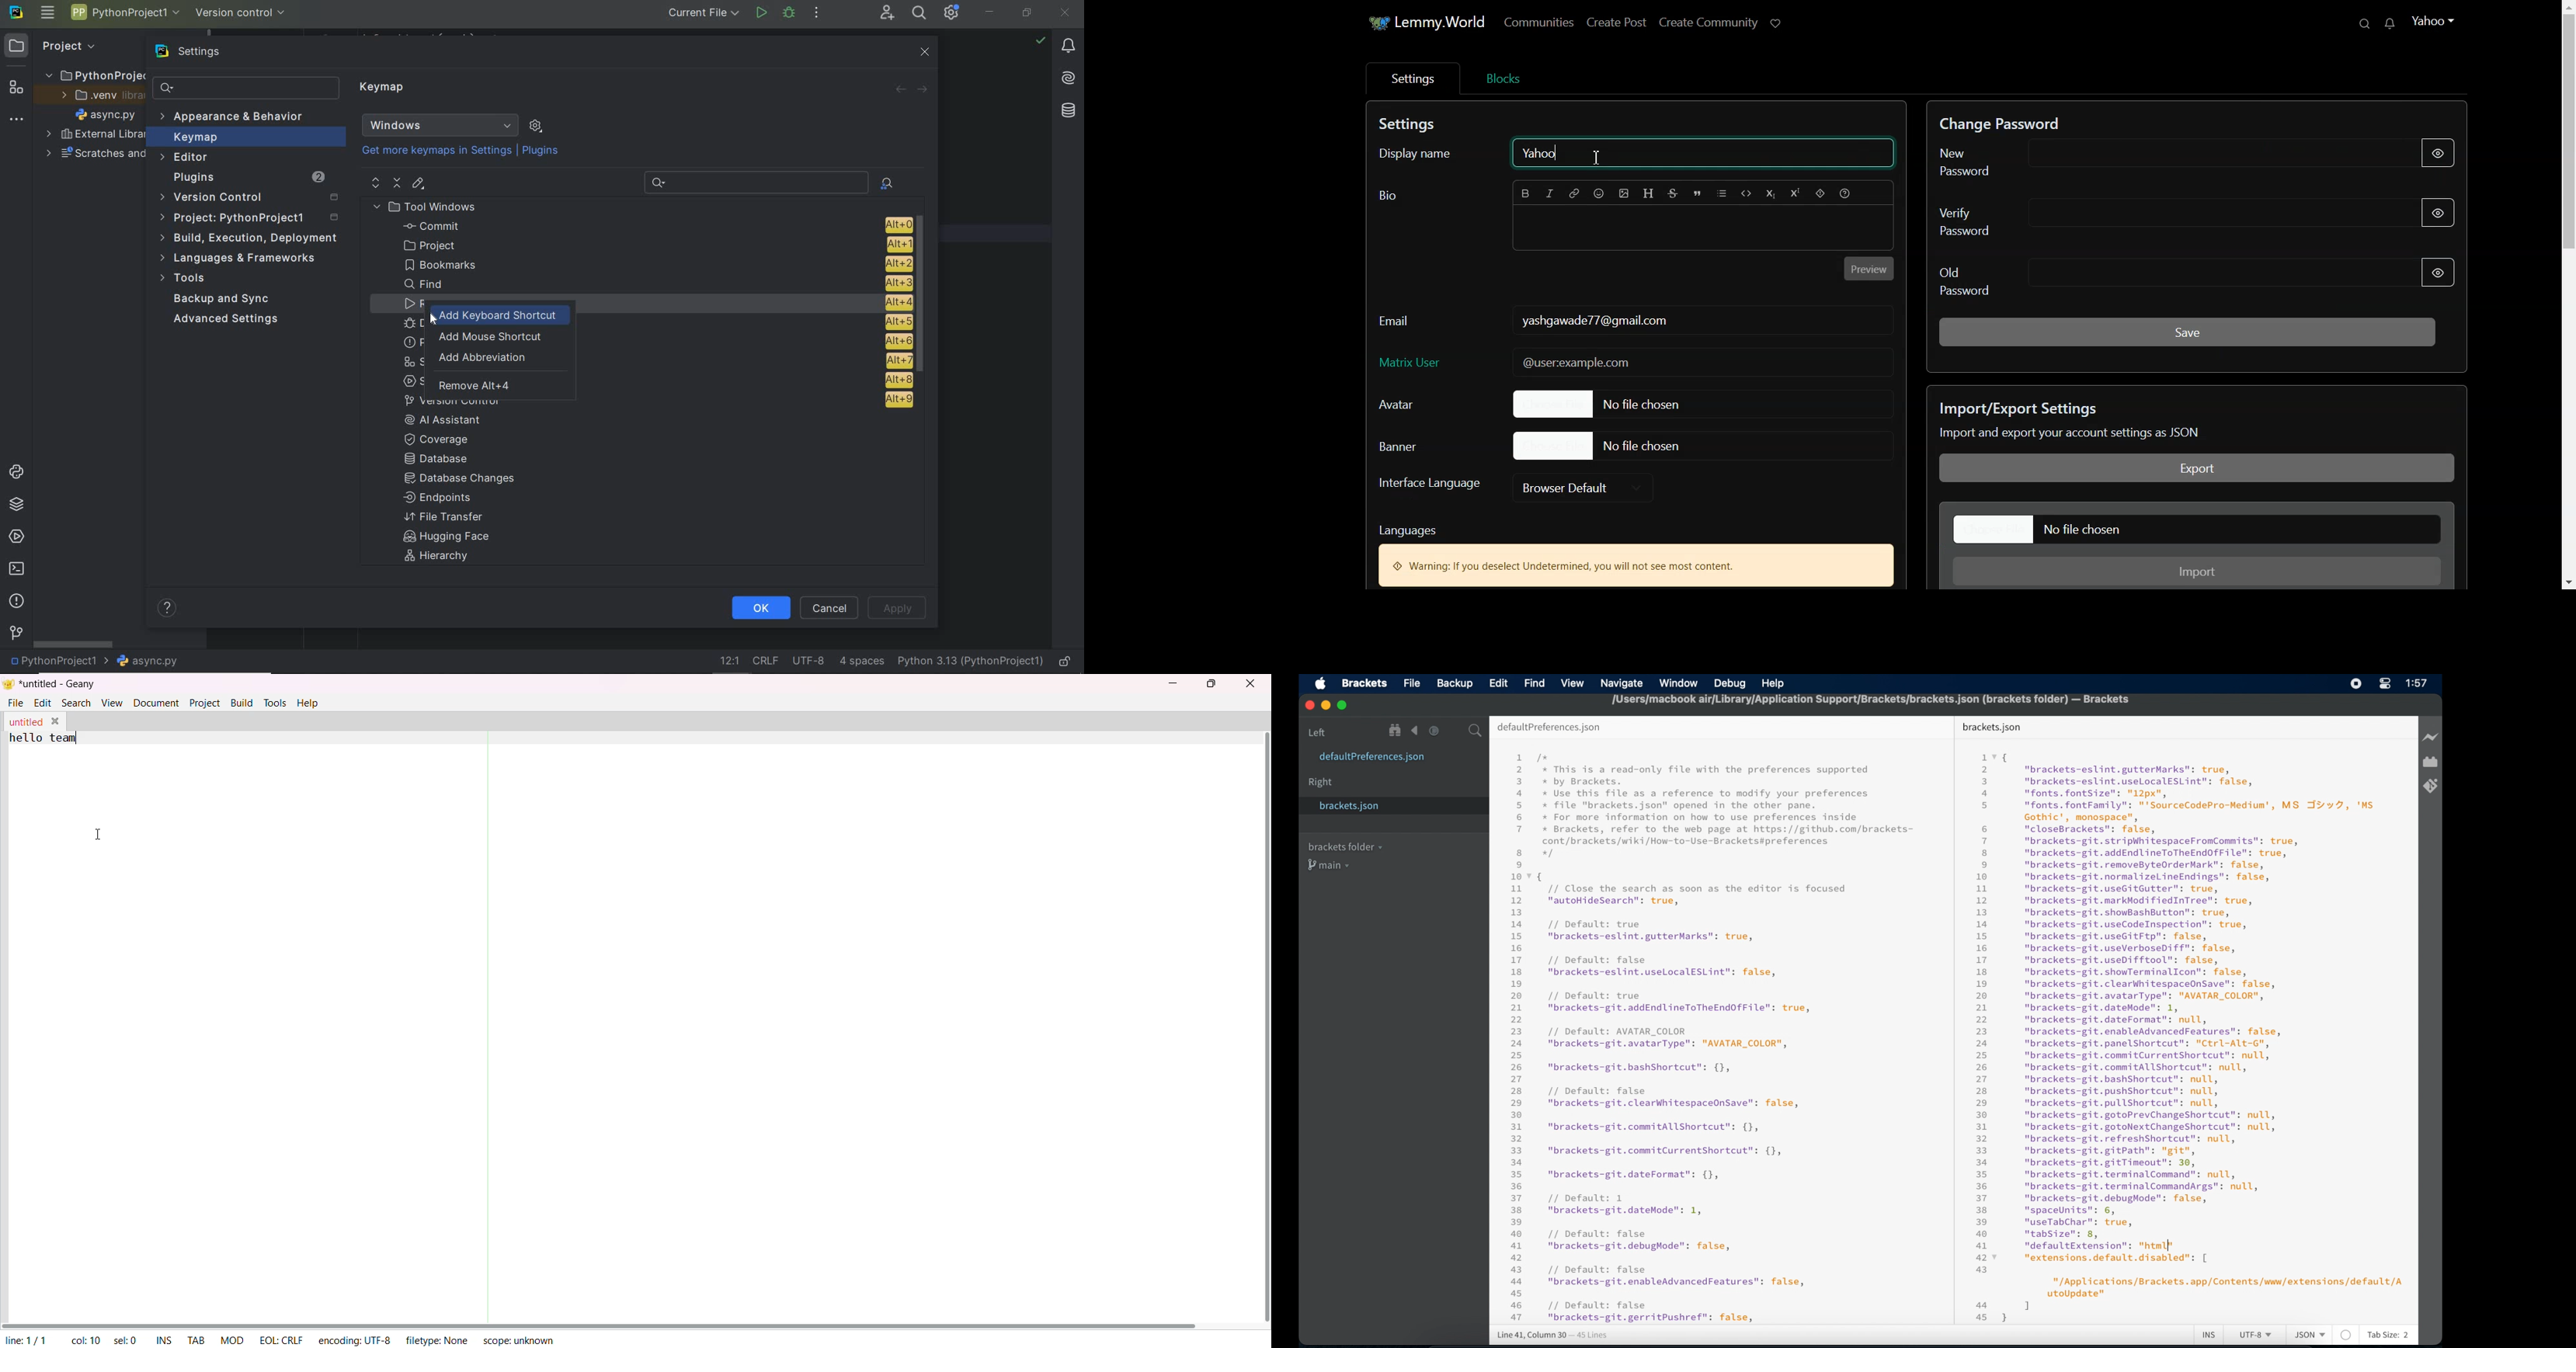  What do you see at coordinates (897, 402) in the screenshot?
I see `alt + 9` at bounding box center [897, 402].